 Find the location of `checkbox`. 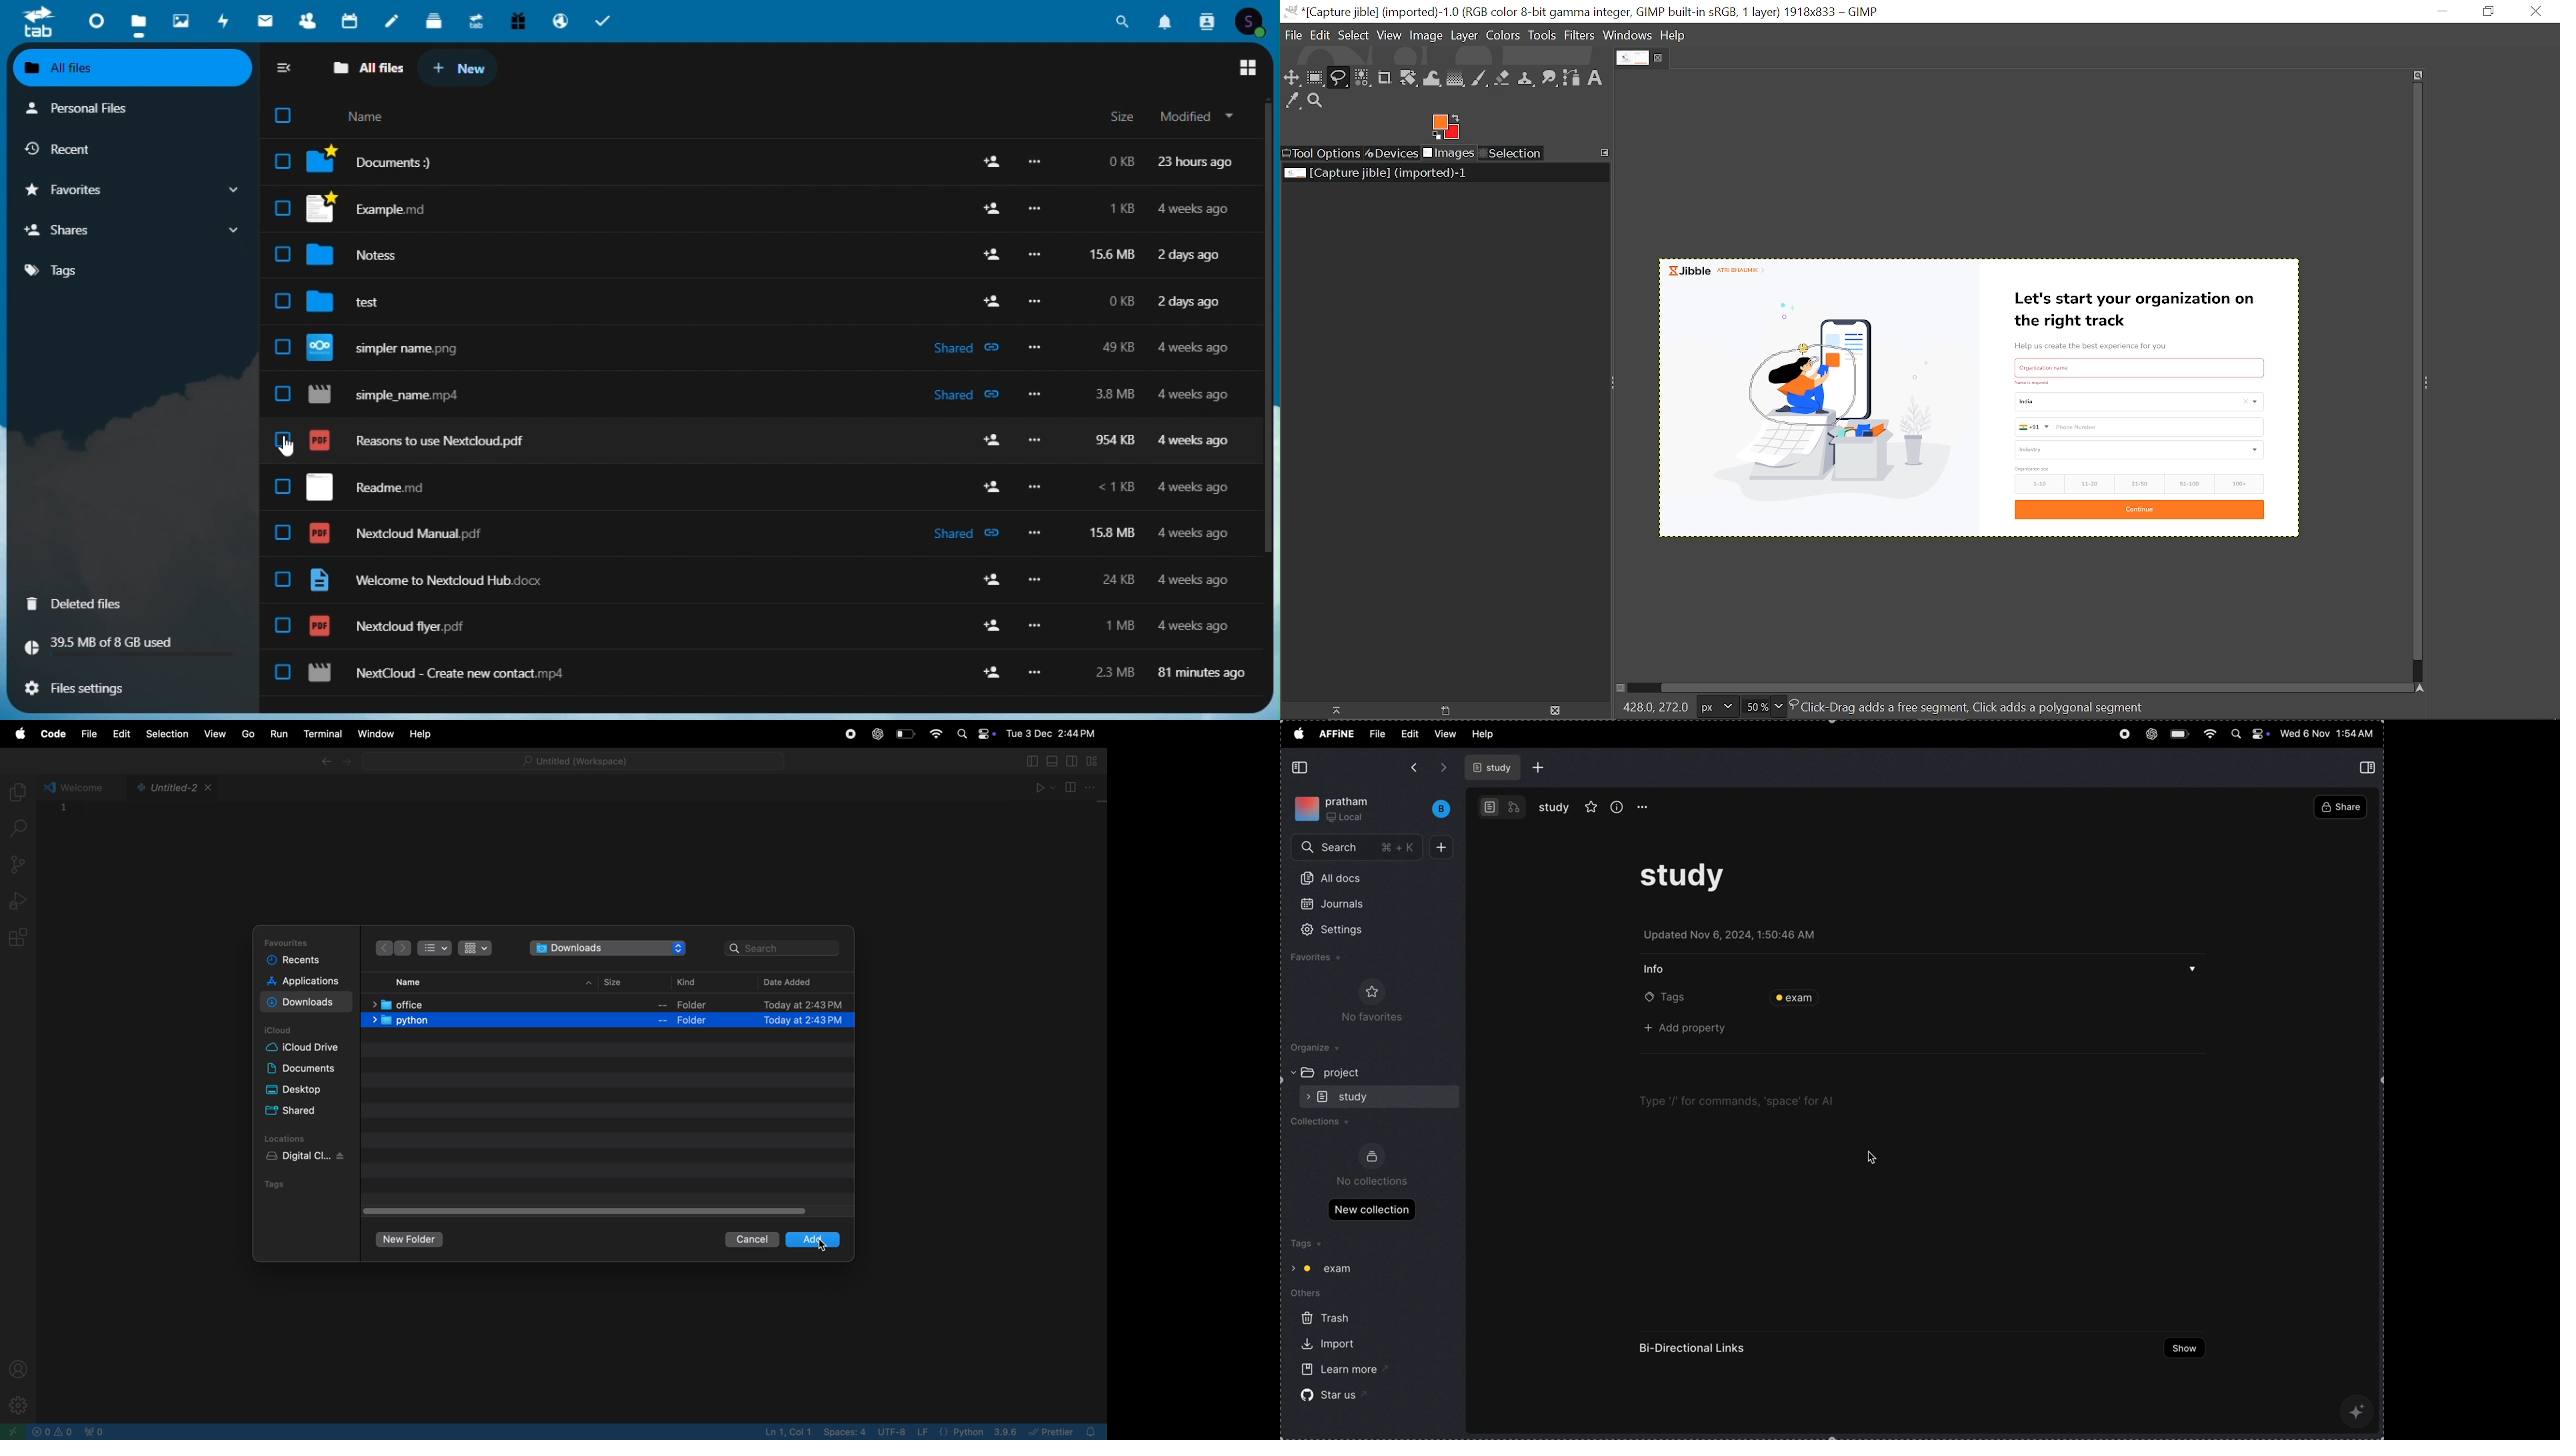

checkbox is located at coordinates (287, 117).